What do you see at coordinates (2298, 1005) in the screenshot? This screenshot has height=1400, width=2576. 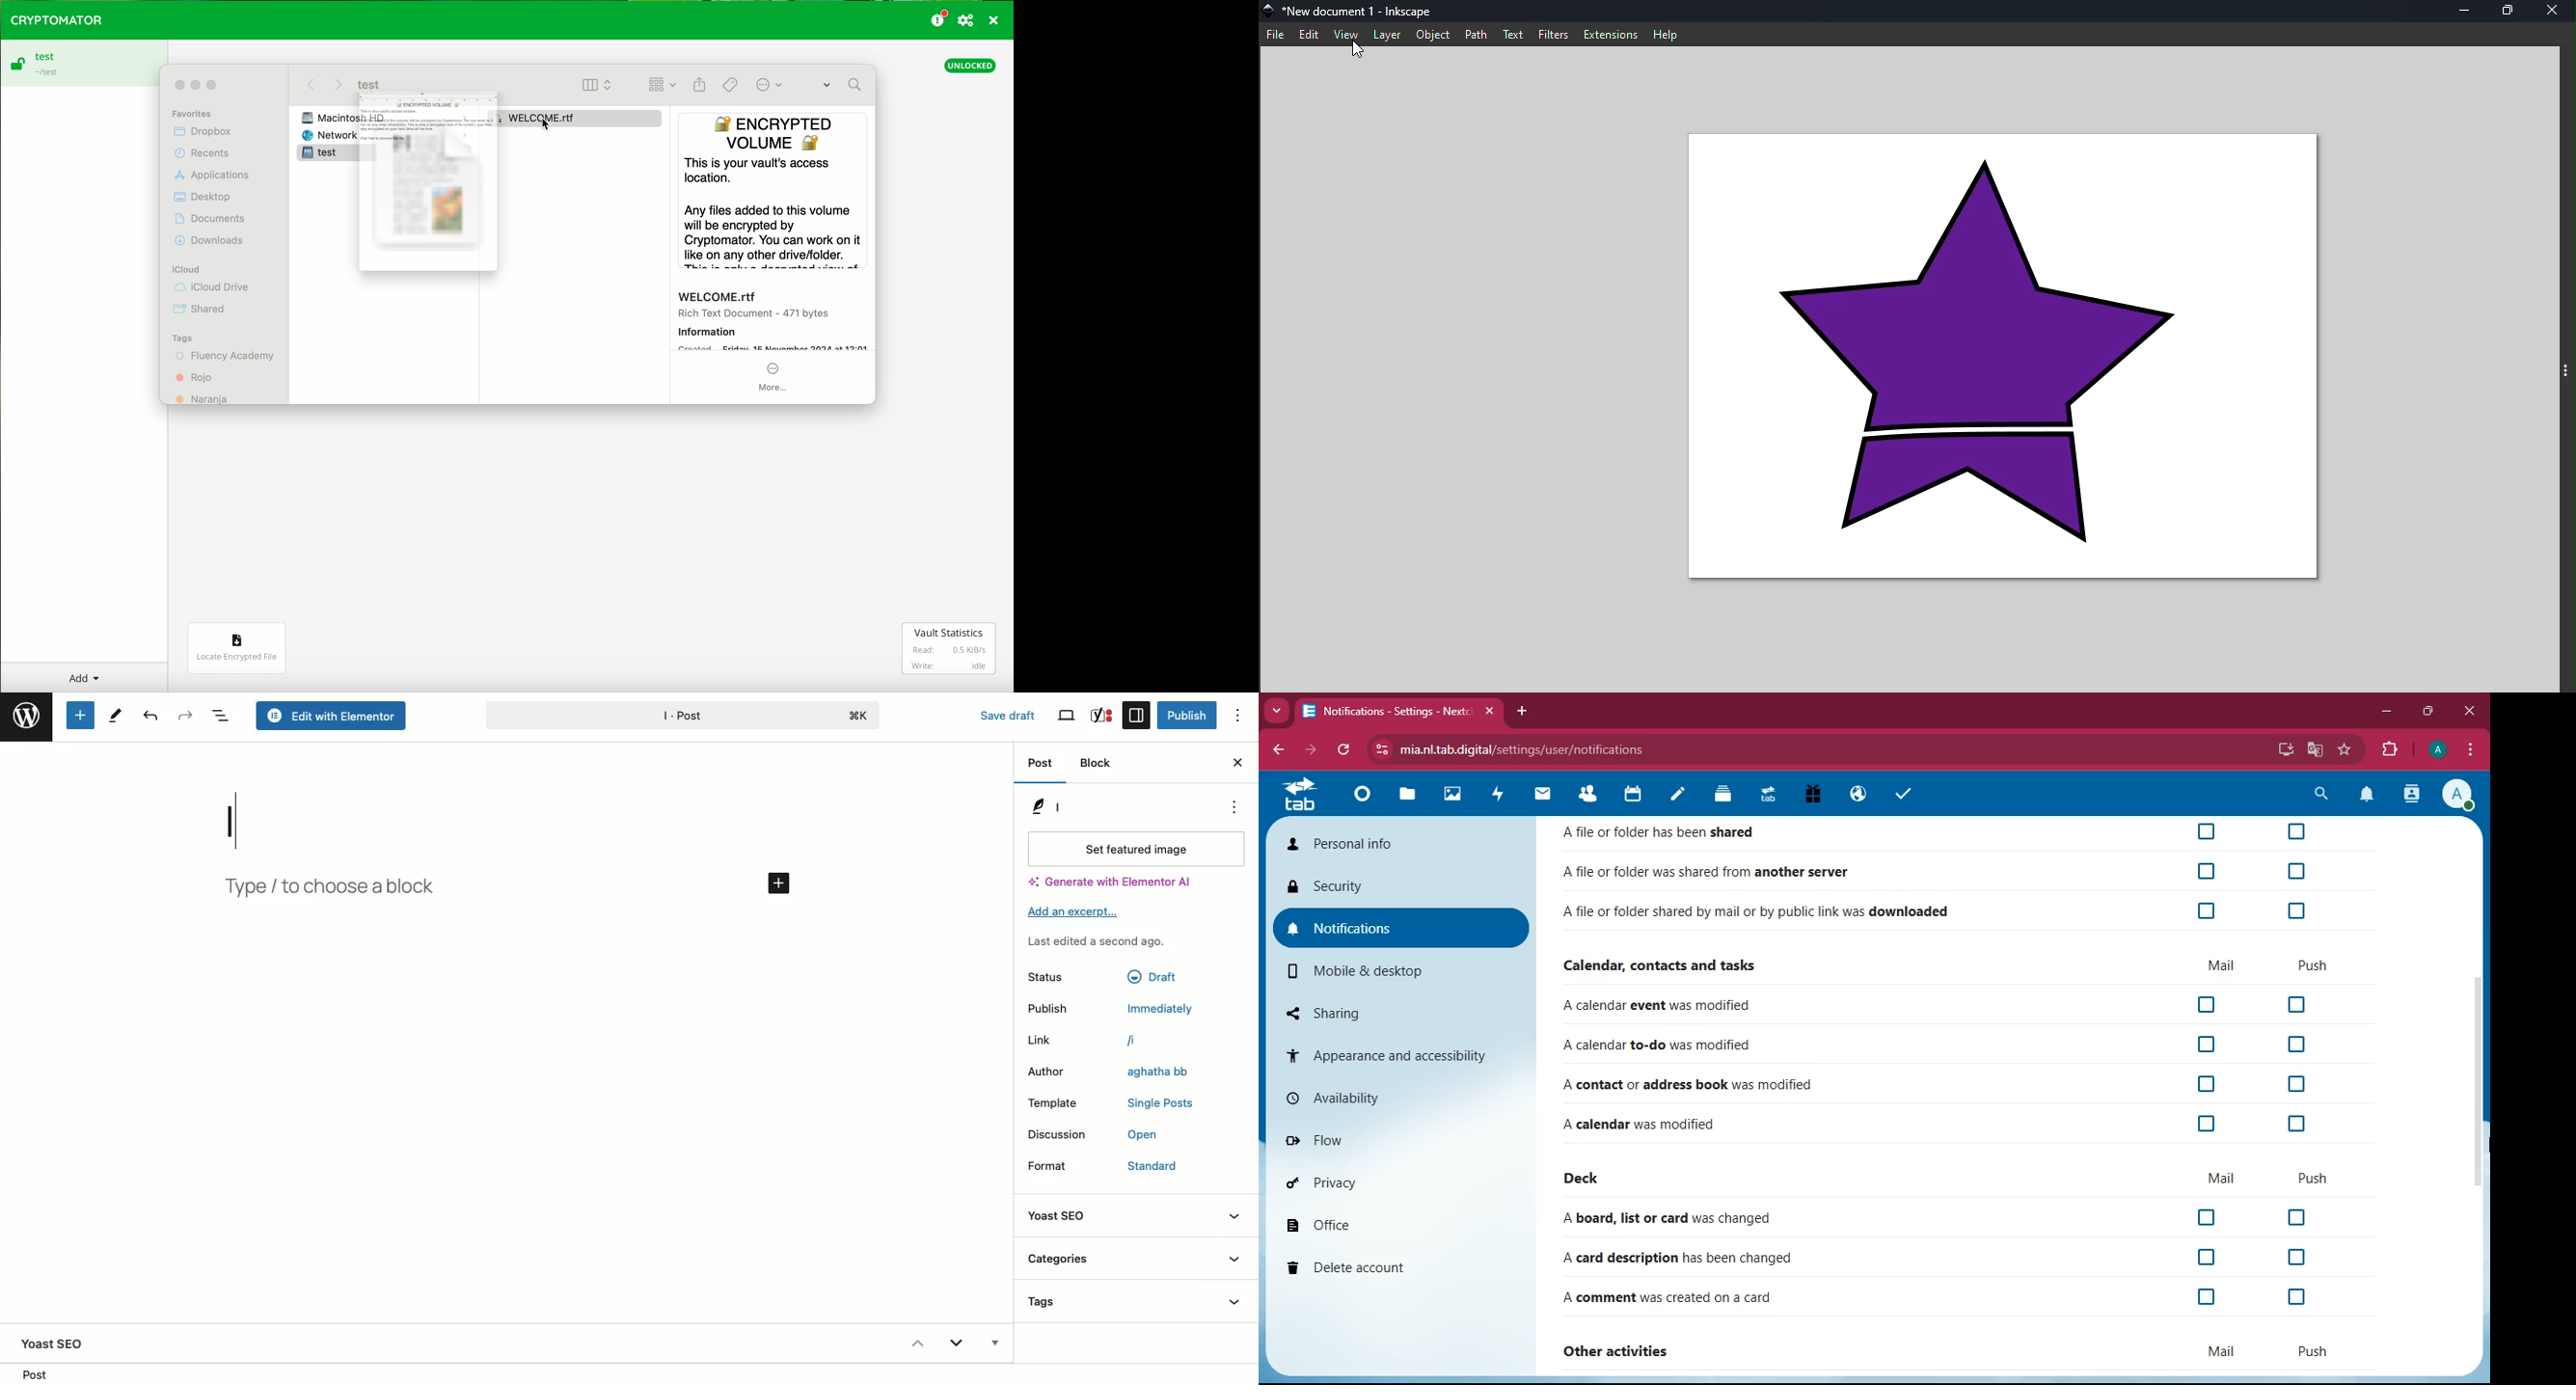 I see `off` at bounding box center [2298, 1005].